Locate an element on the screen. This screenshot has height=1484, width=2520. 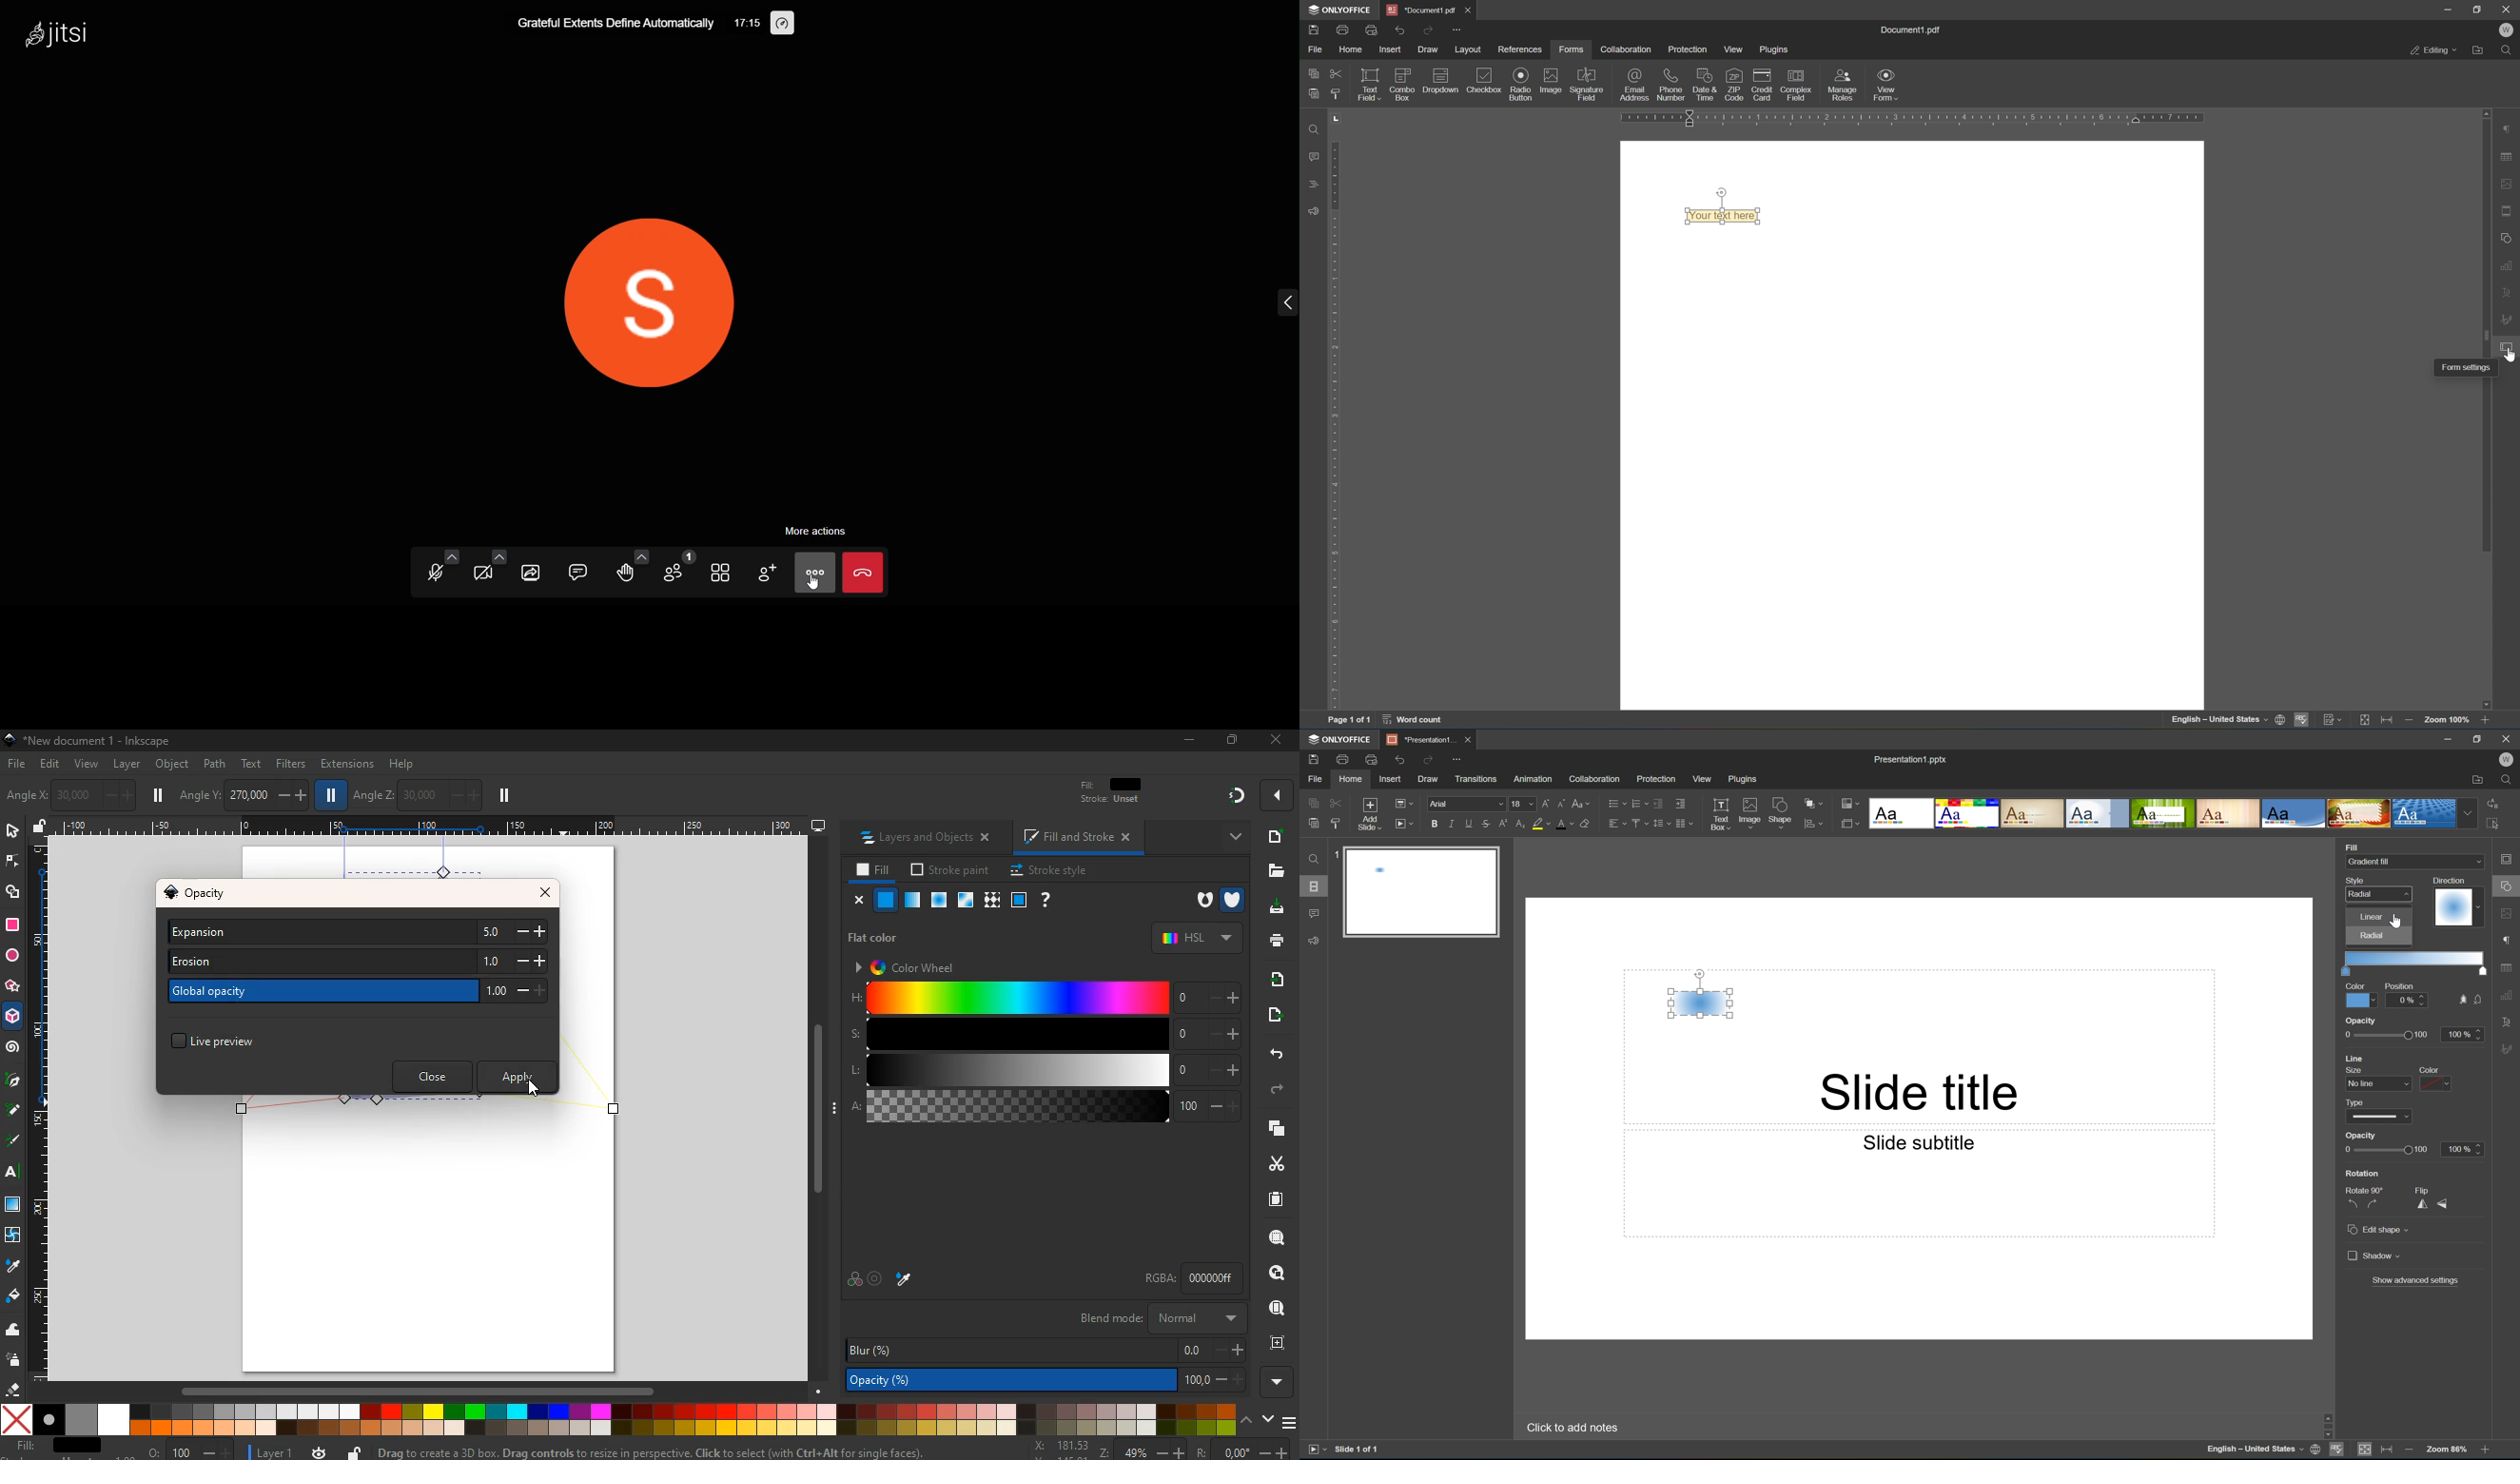
1 is located at coordinates (1335, 858).